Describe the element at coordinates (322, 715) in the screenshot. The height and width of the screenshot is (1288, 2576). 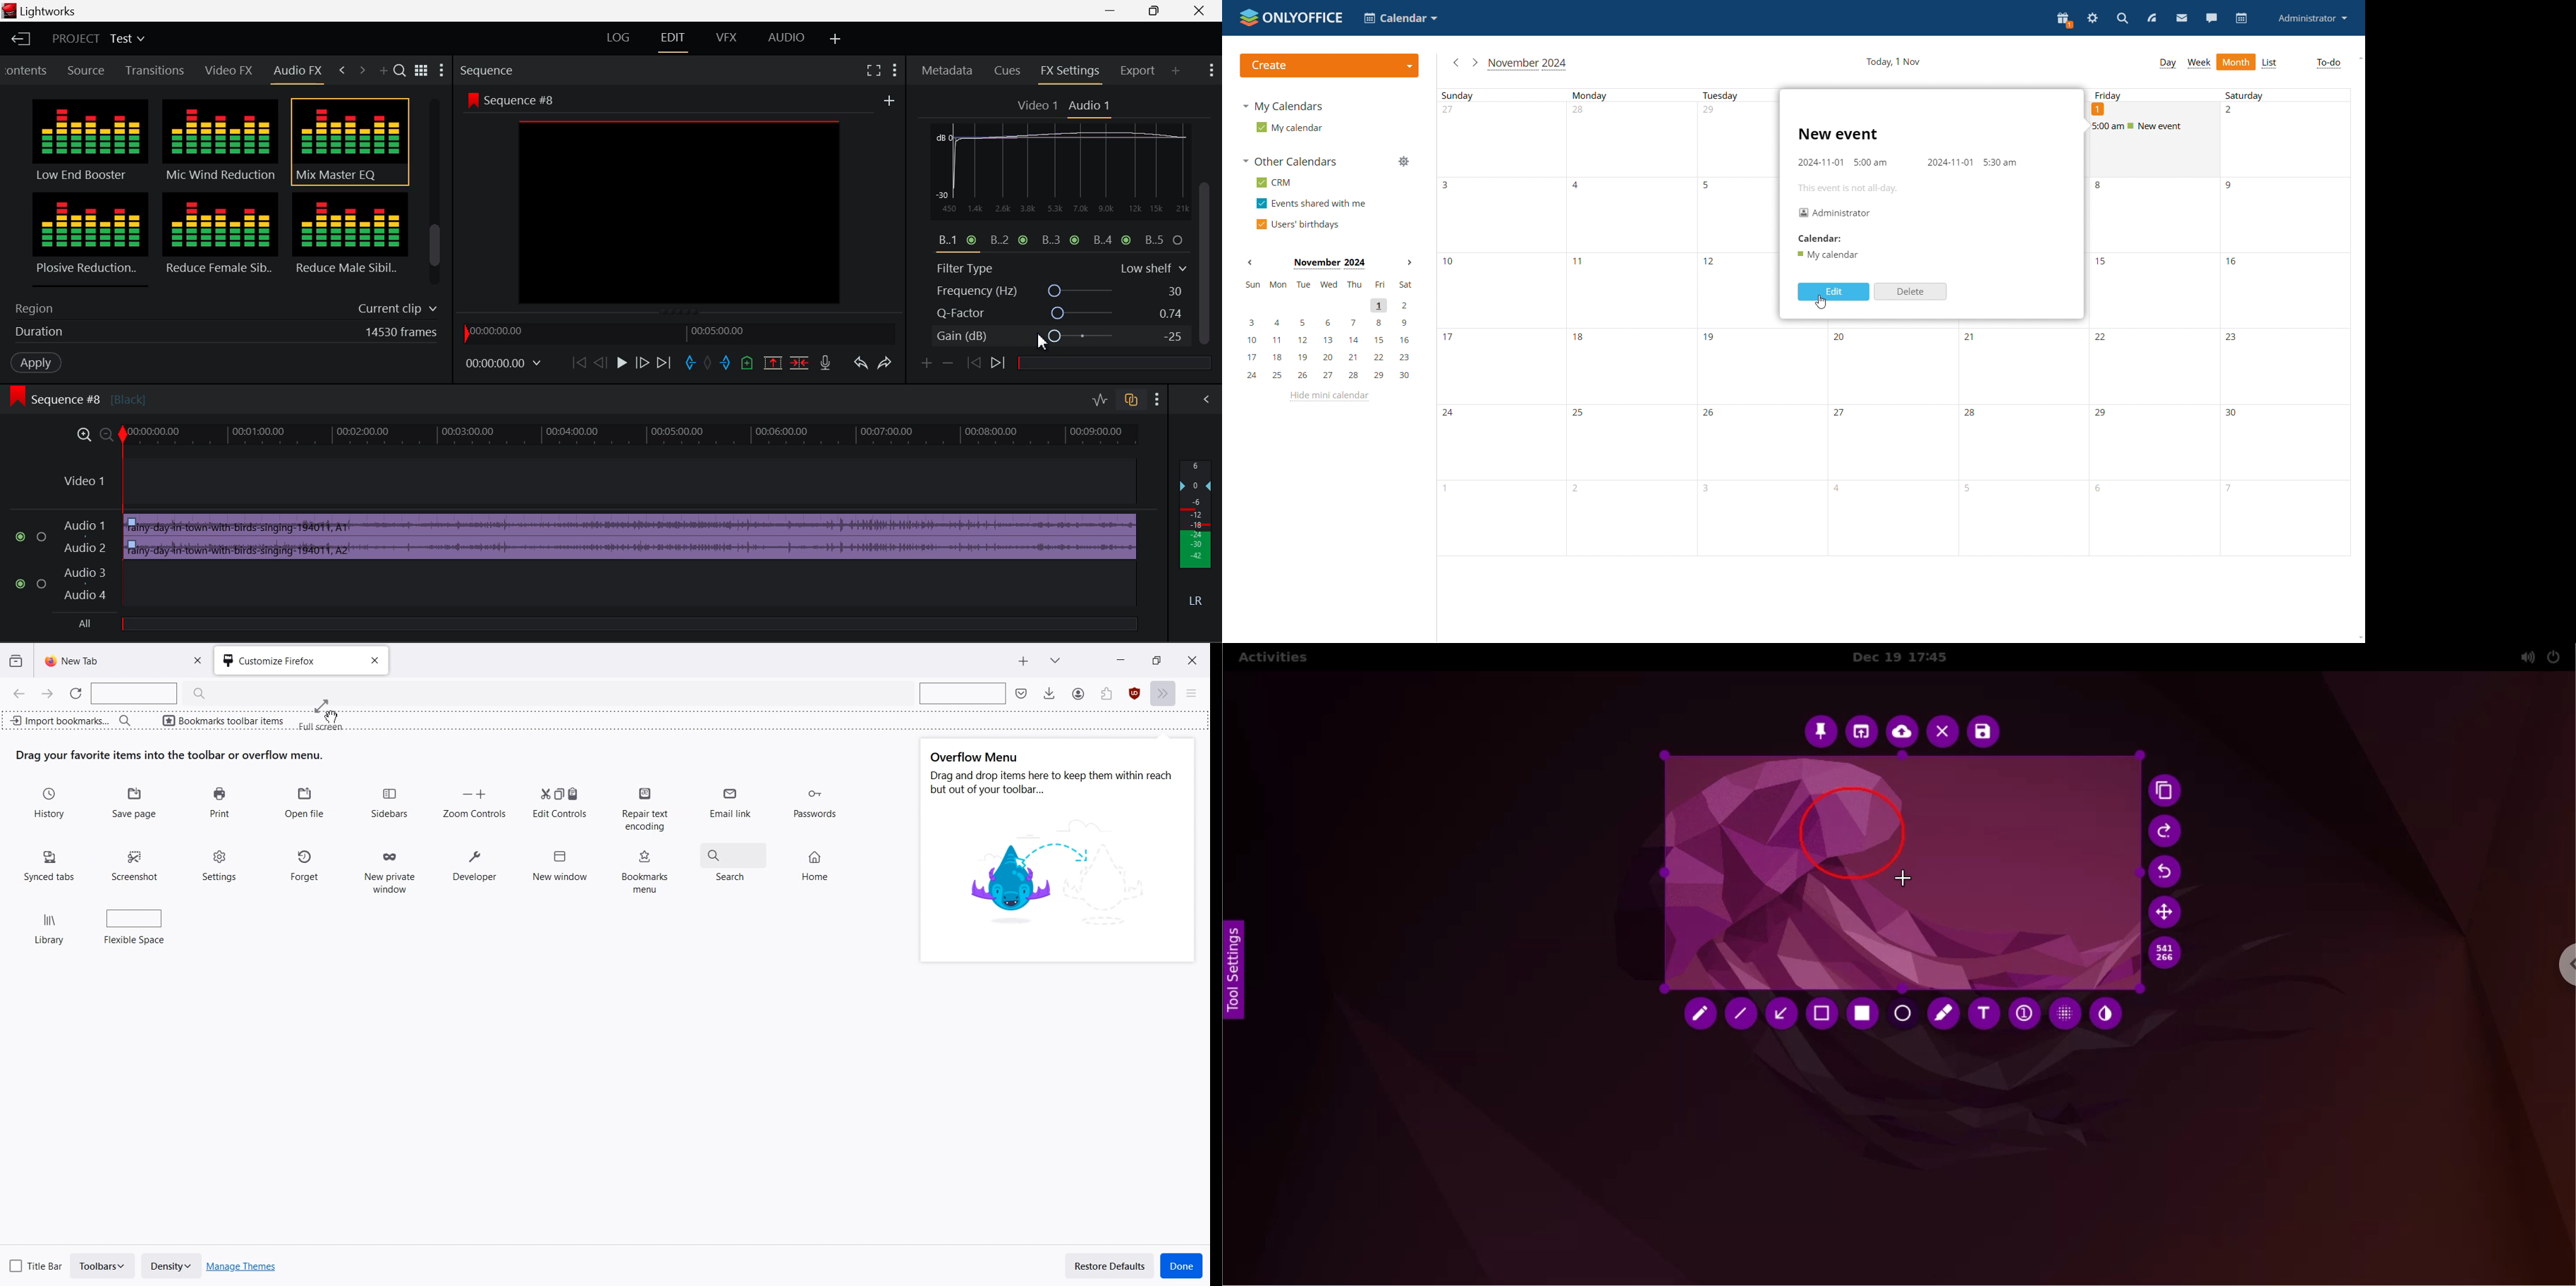
I see `Drag Cursor` at that location.